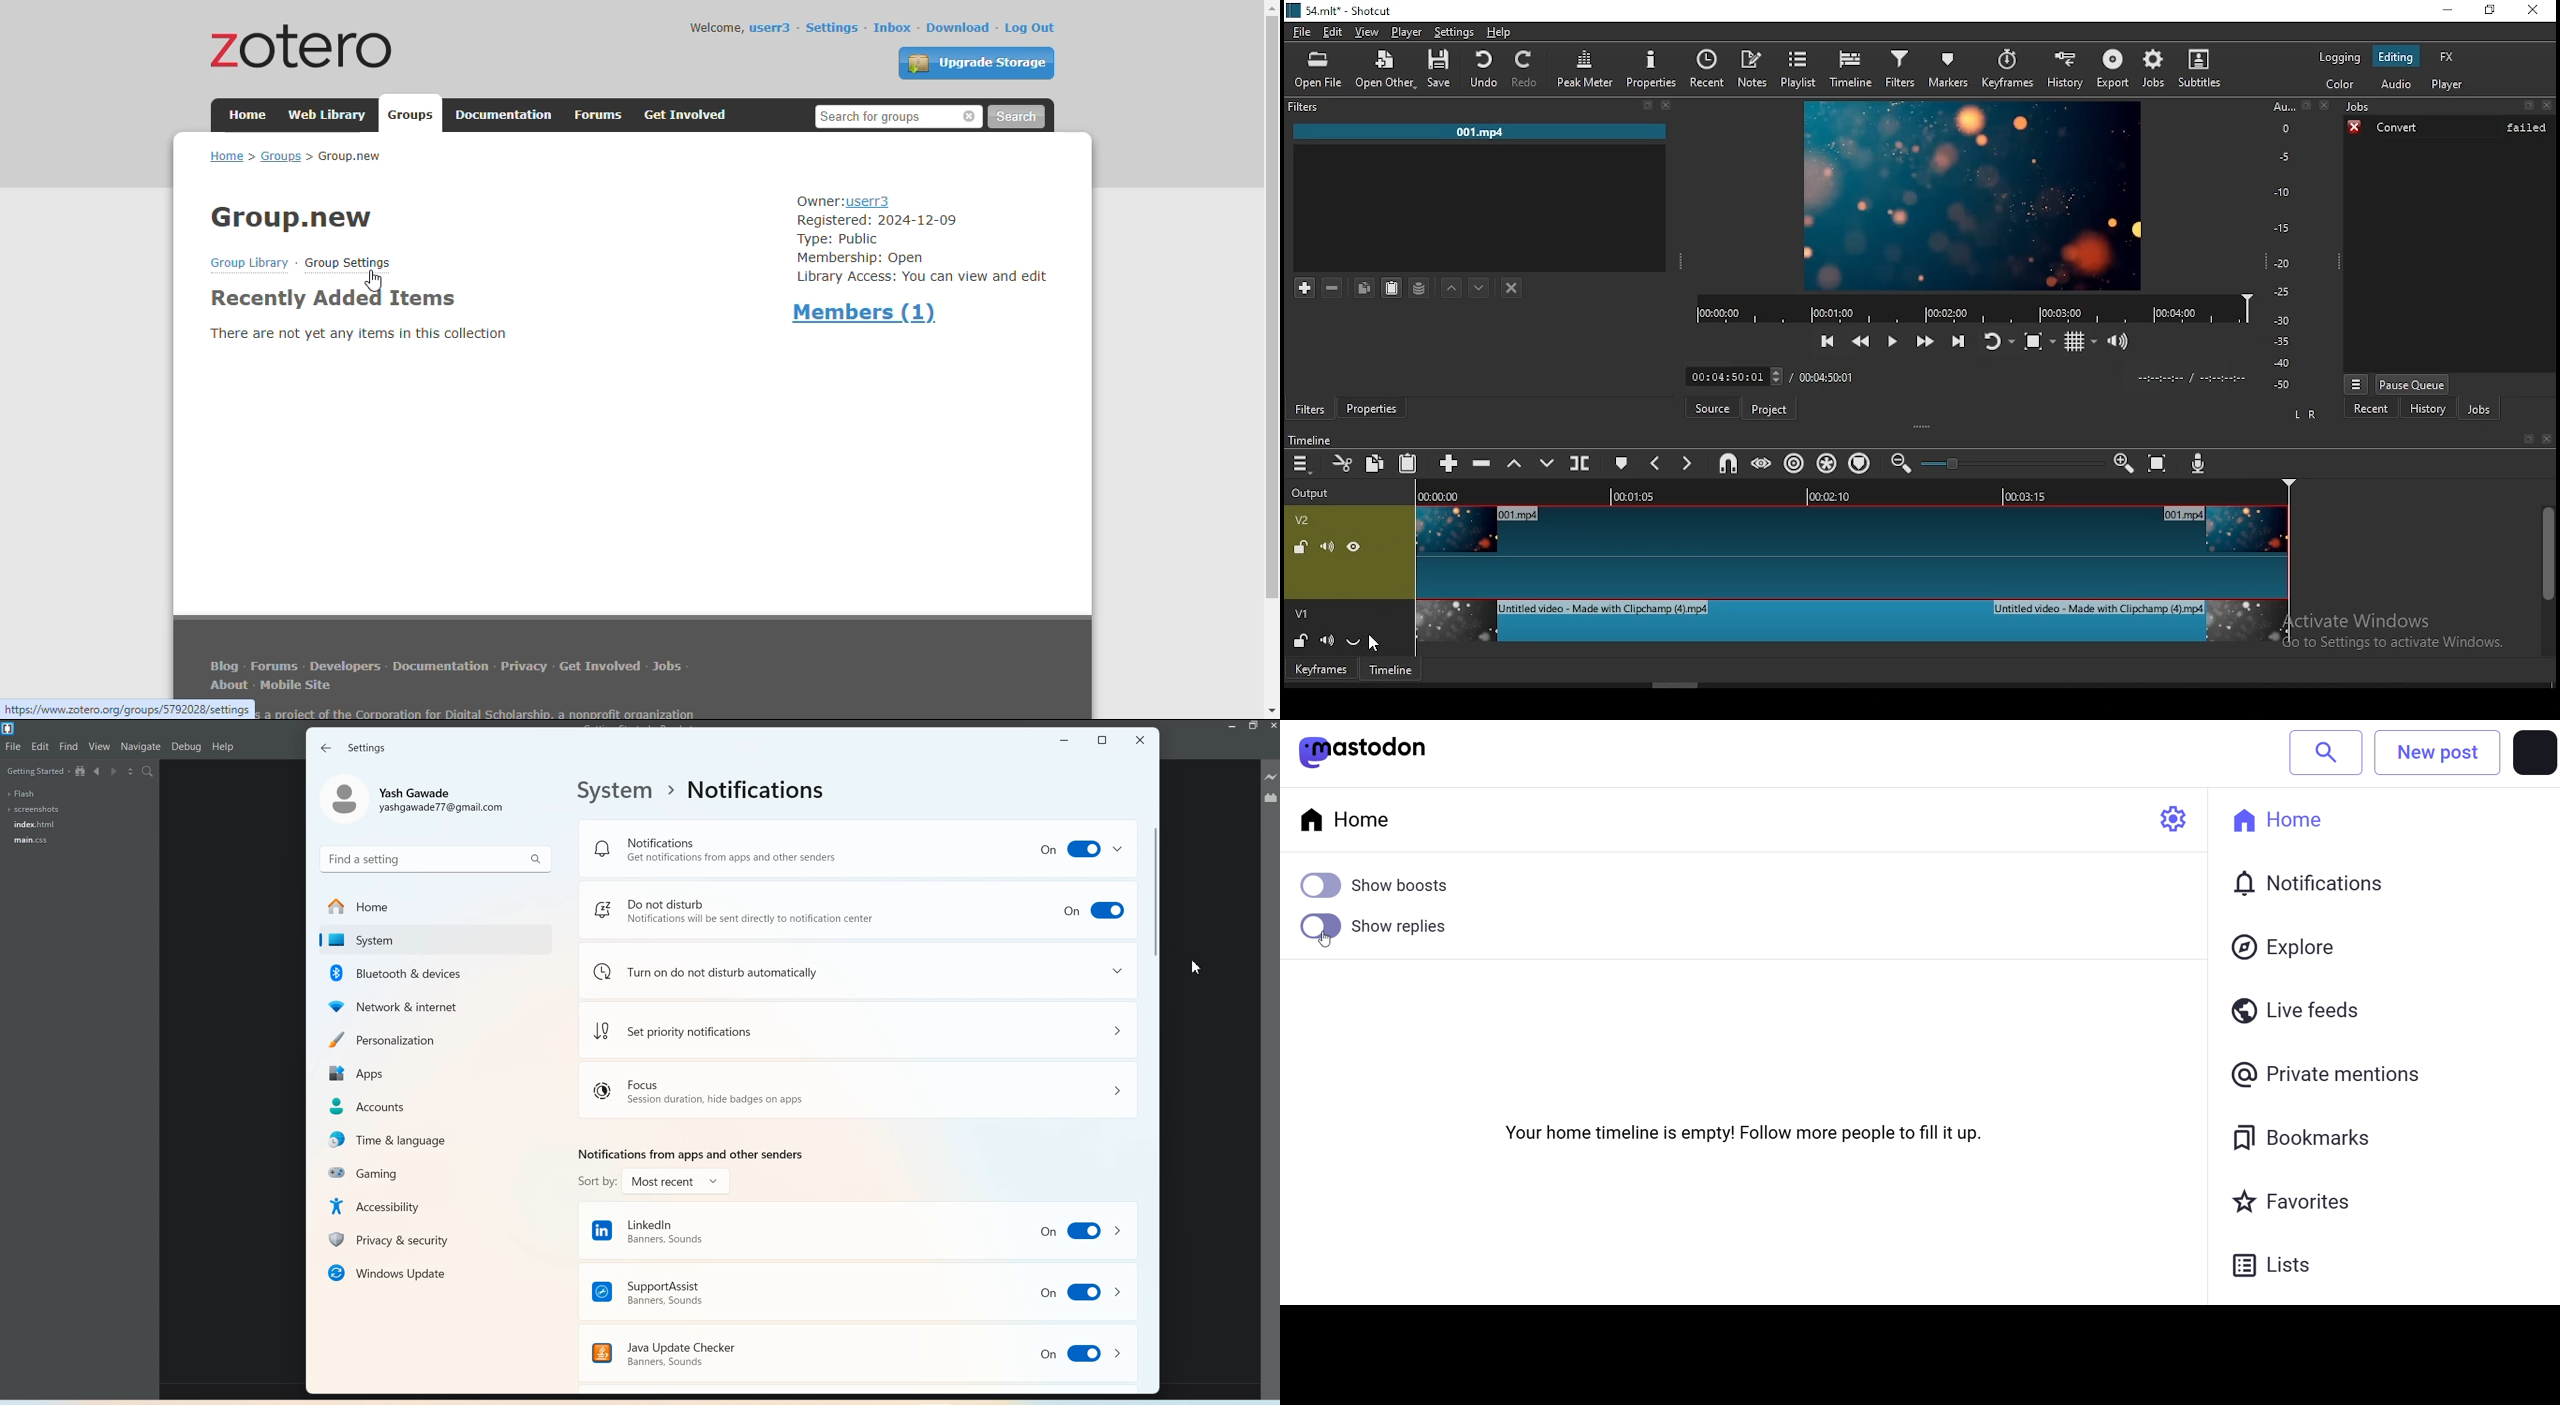 Image resolution: width=2576 pixels, height=1428 pixels. What do you see at coordinates (1945, 68) in the screenshot?
I see `markers` at bounding box center [1945, 68].